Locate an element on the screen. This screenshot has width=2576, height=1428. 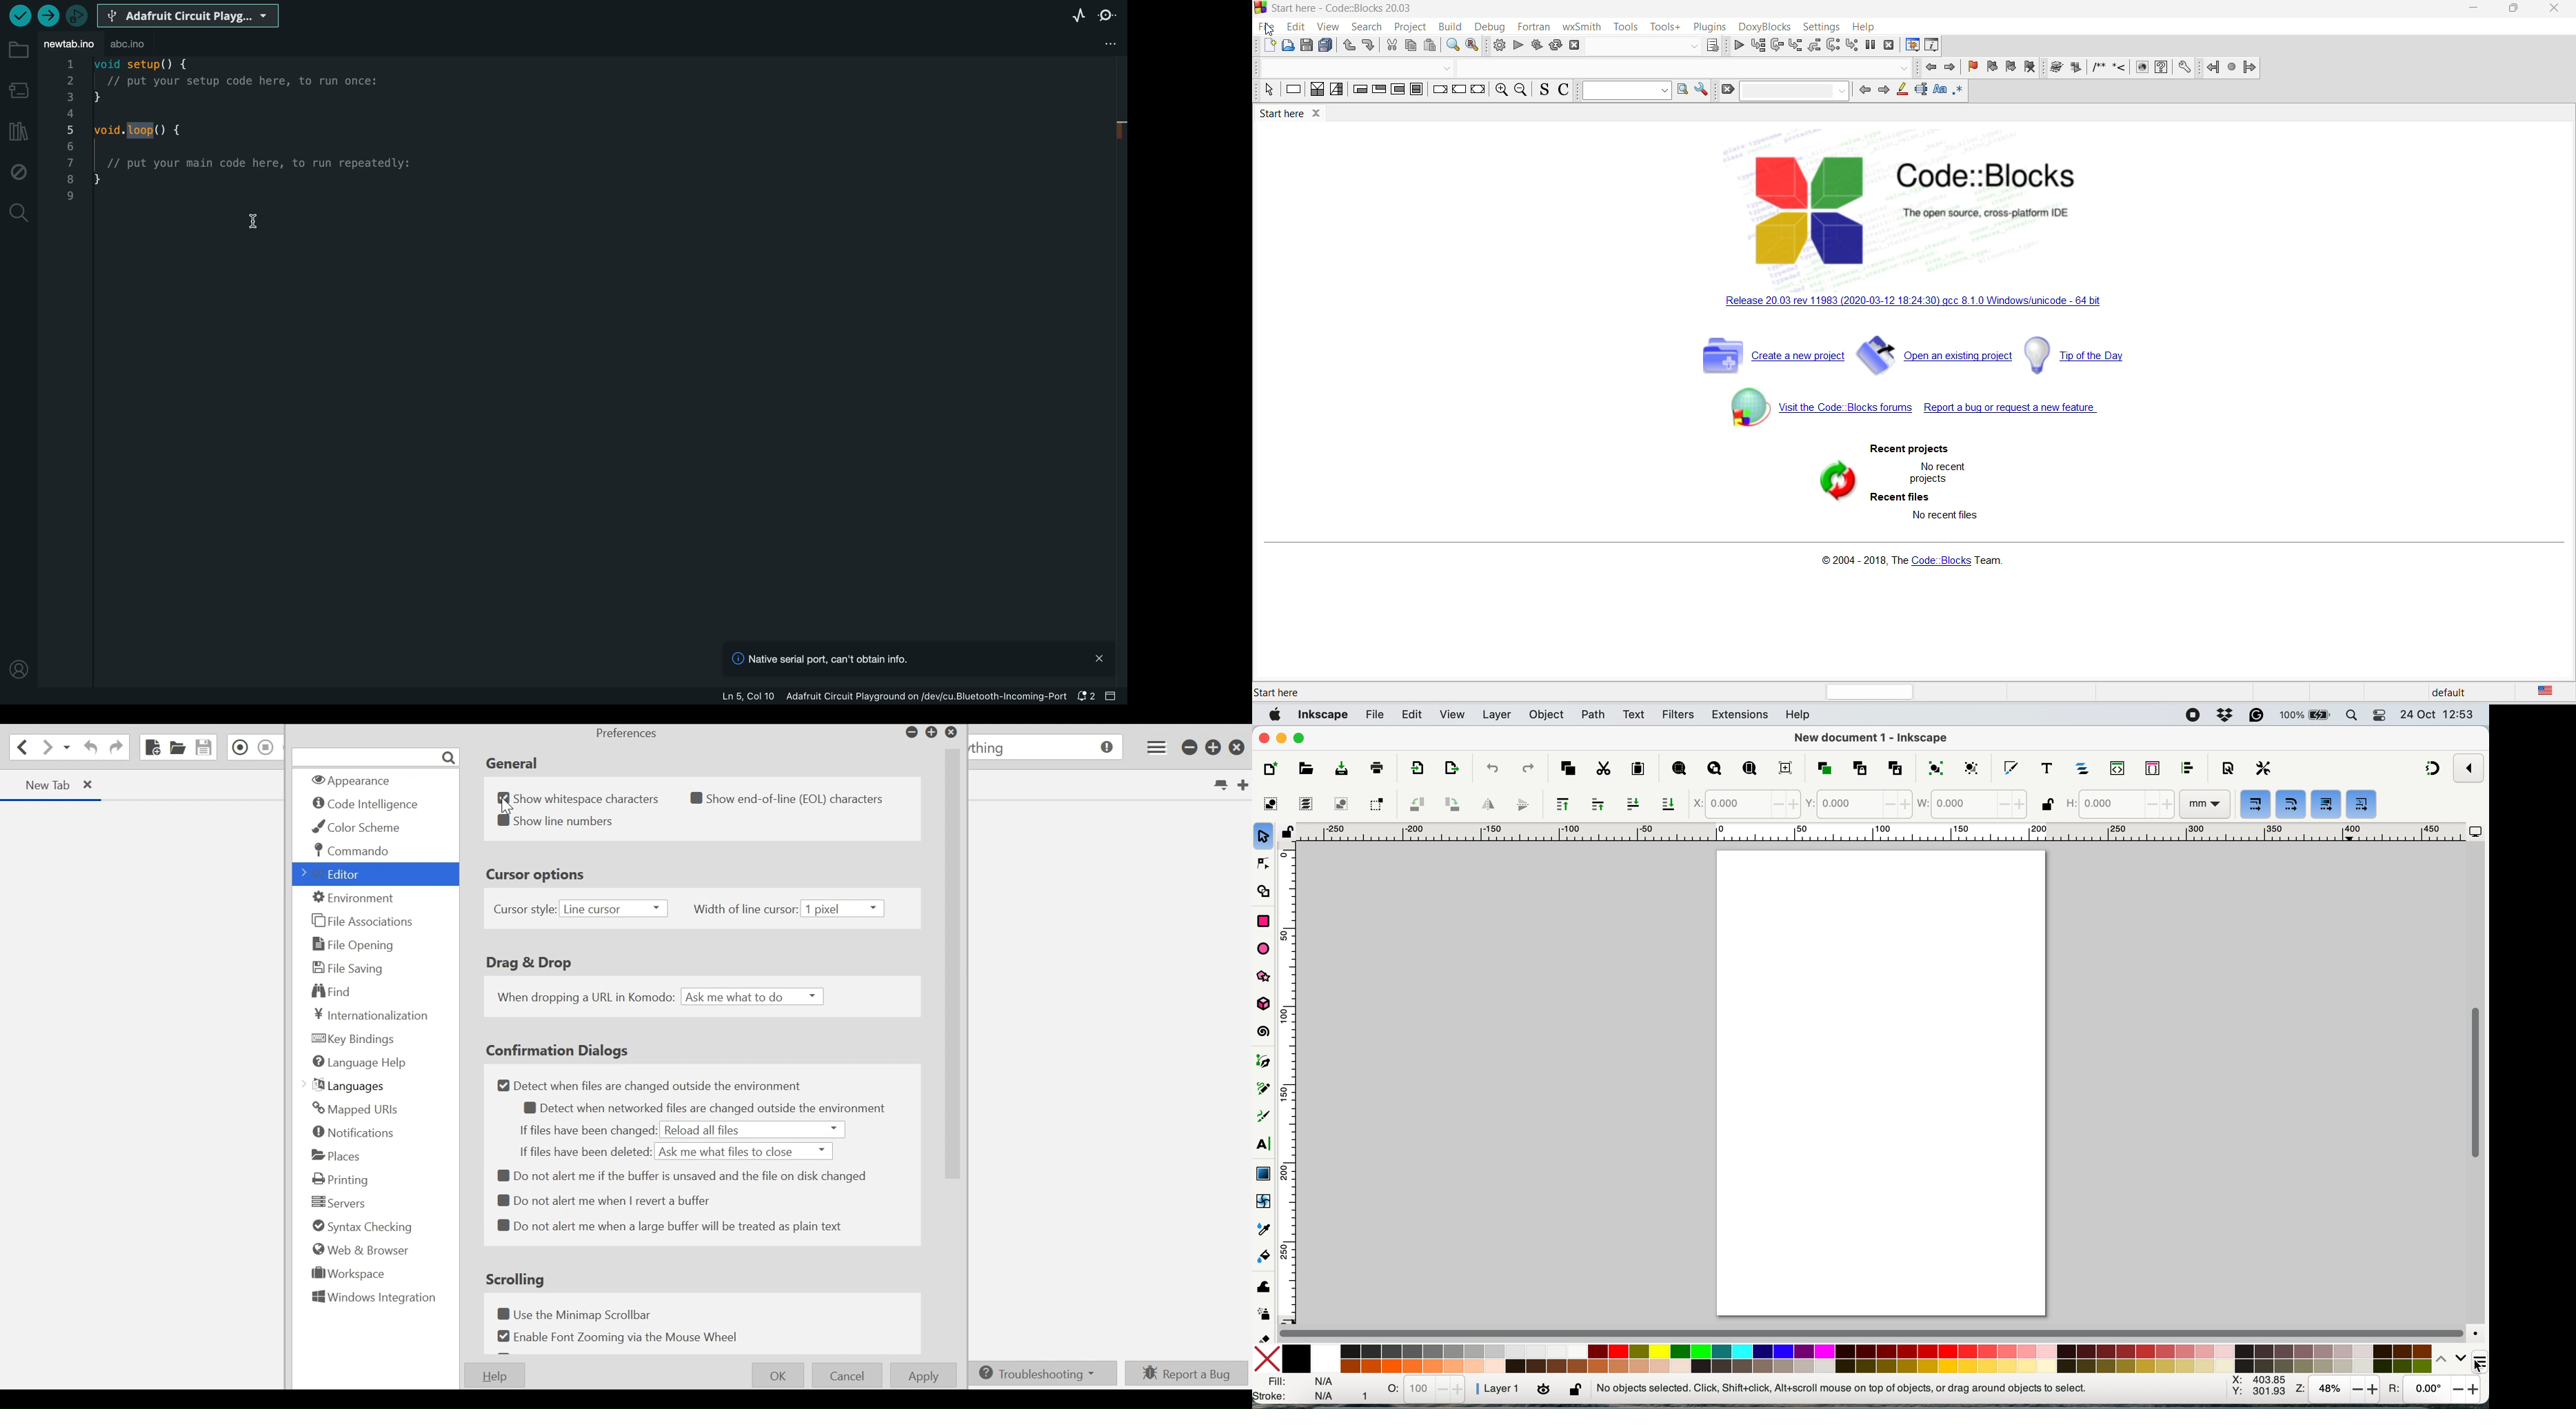
jump back is located at coordinates (2214, 68).